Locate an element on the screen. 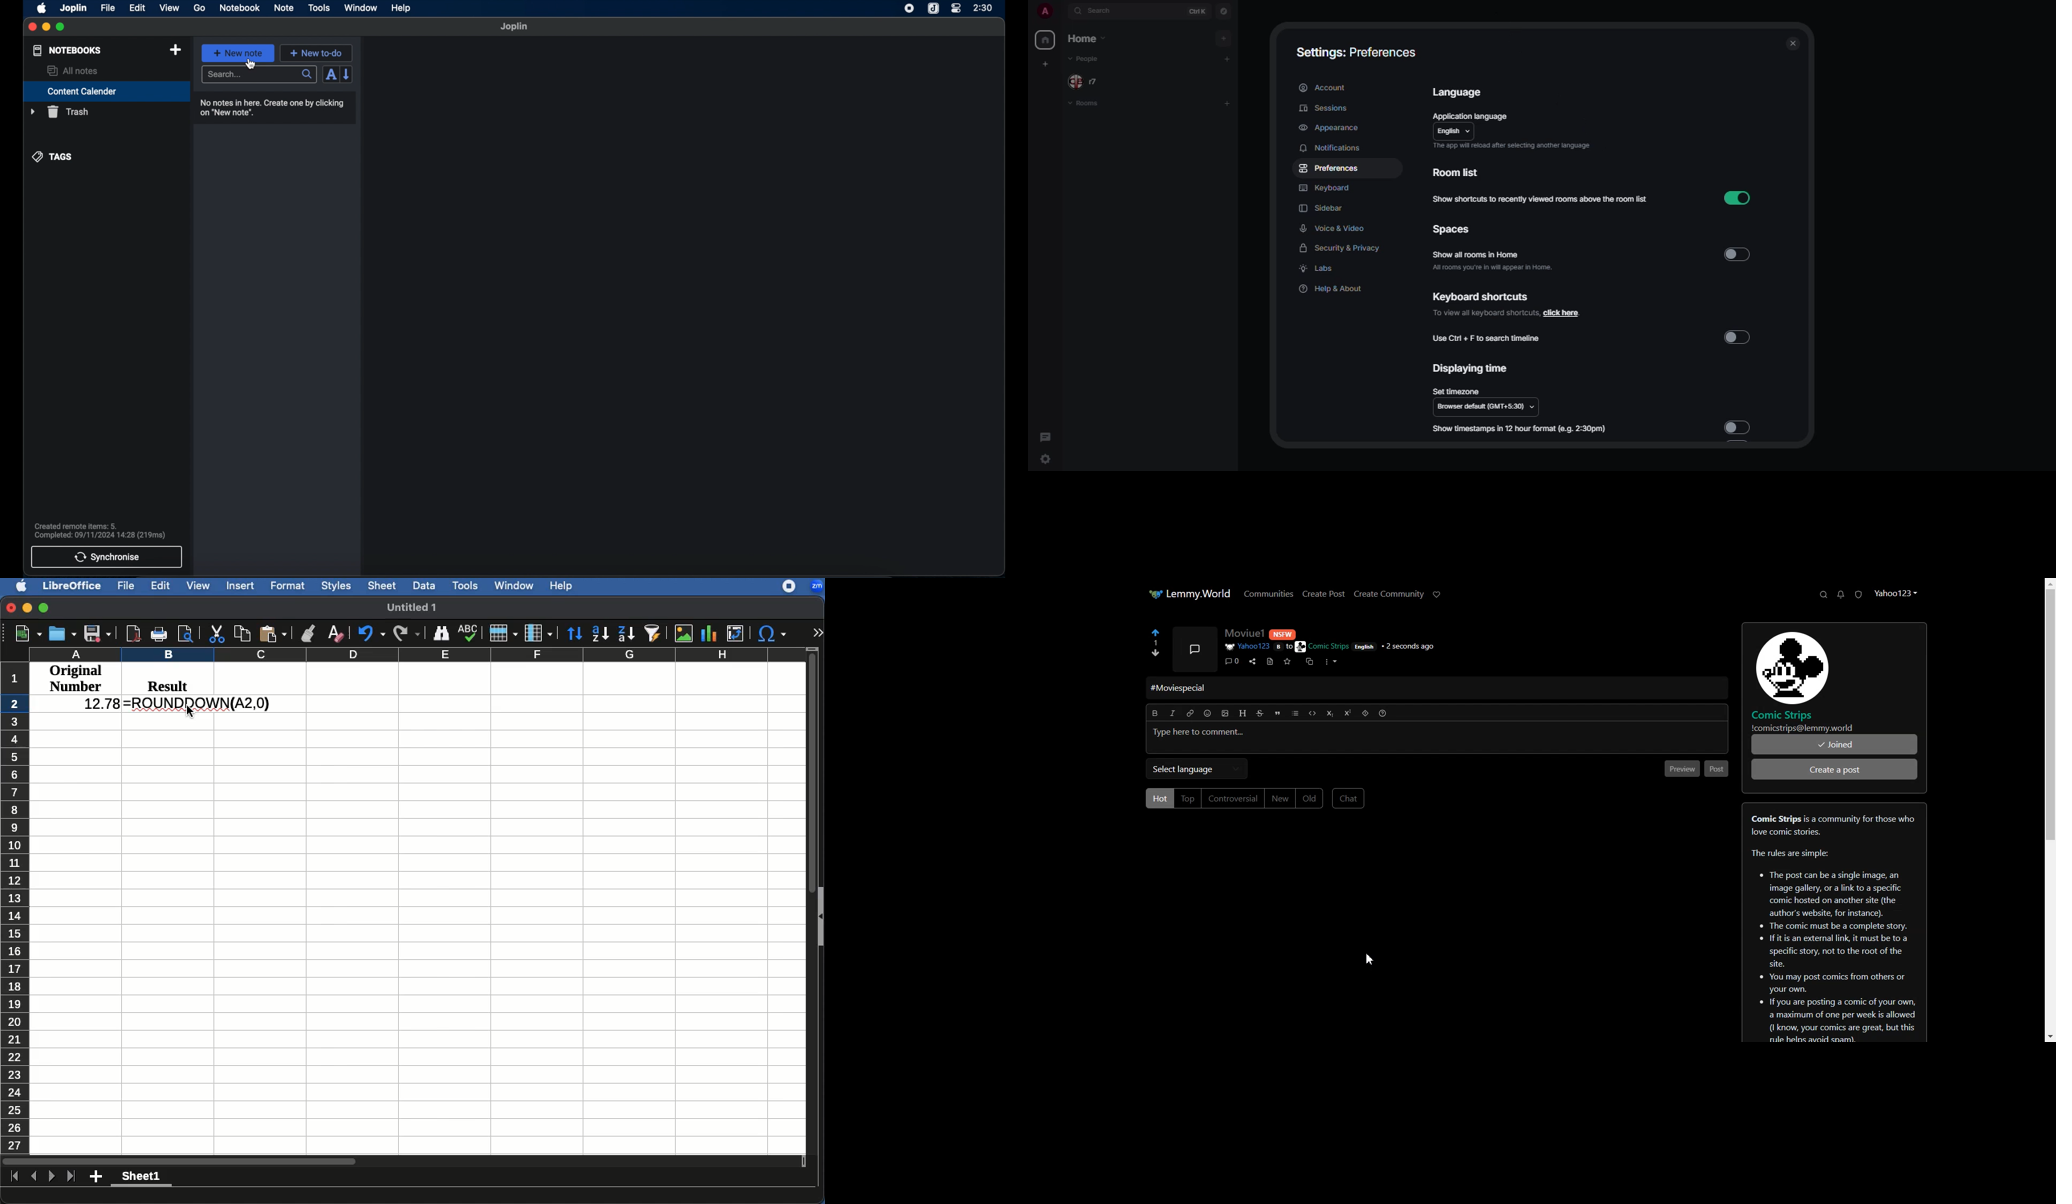 The width and height of the screenshot is (2072, 1204). browser is located at coordinates (1487, 407).